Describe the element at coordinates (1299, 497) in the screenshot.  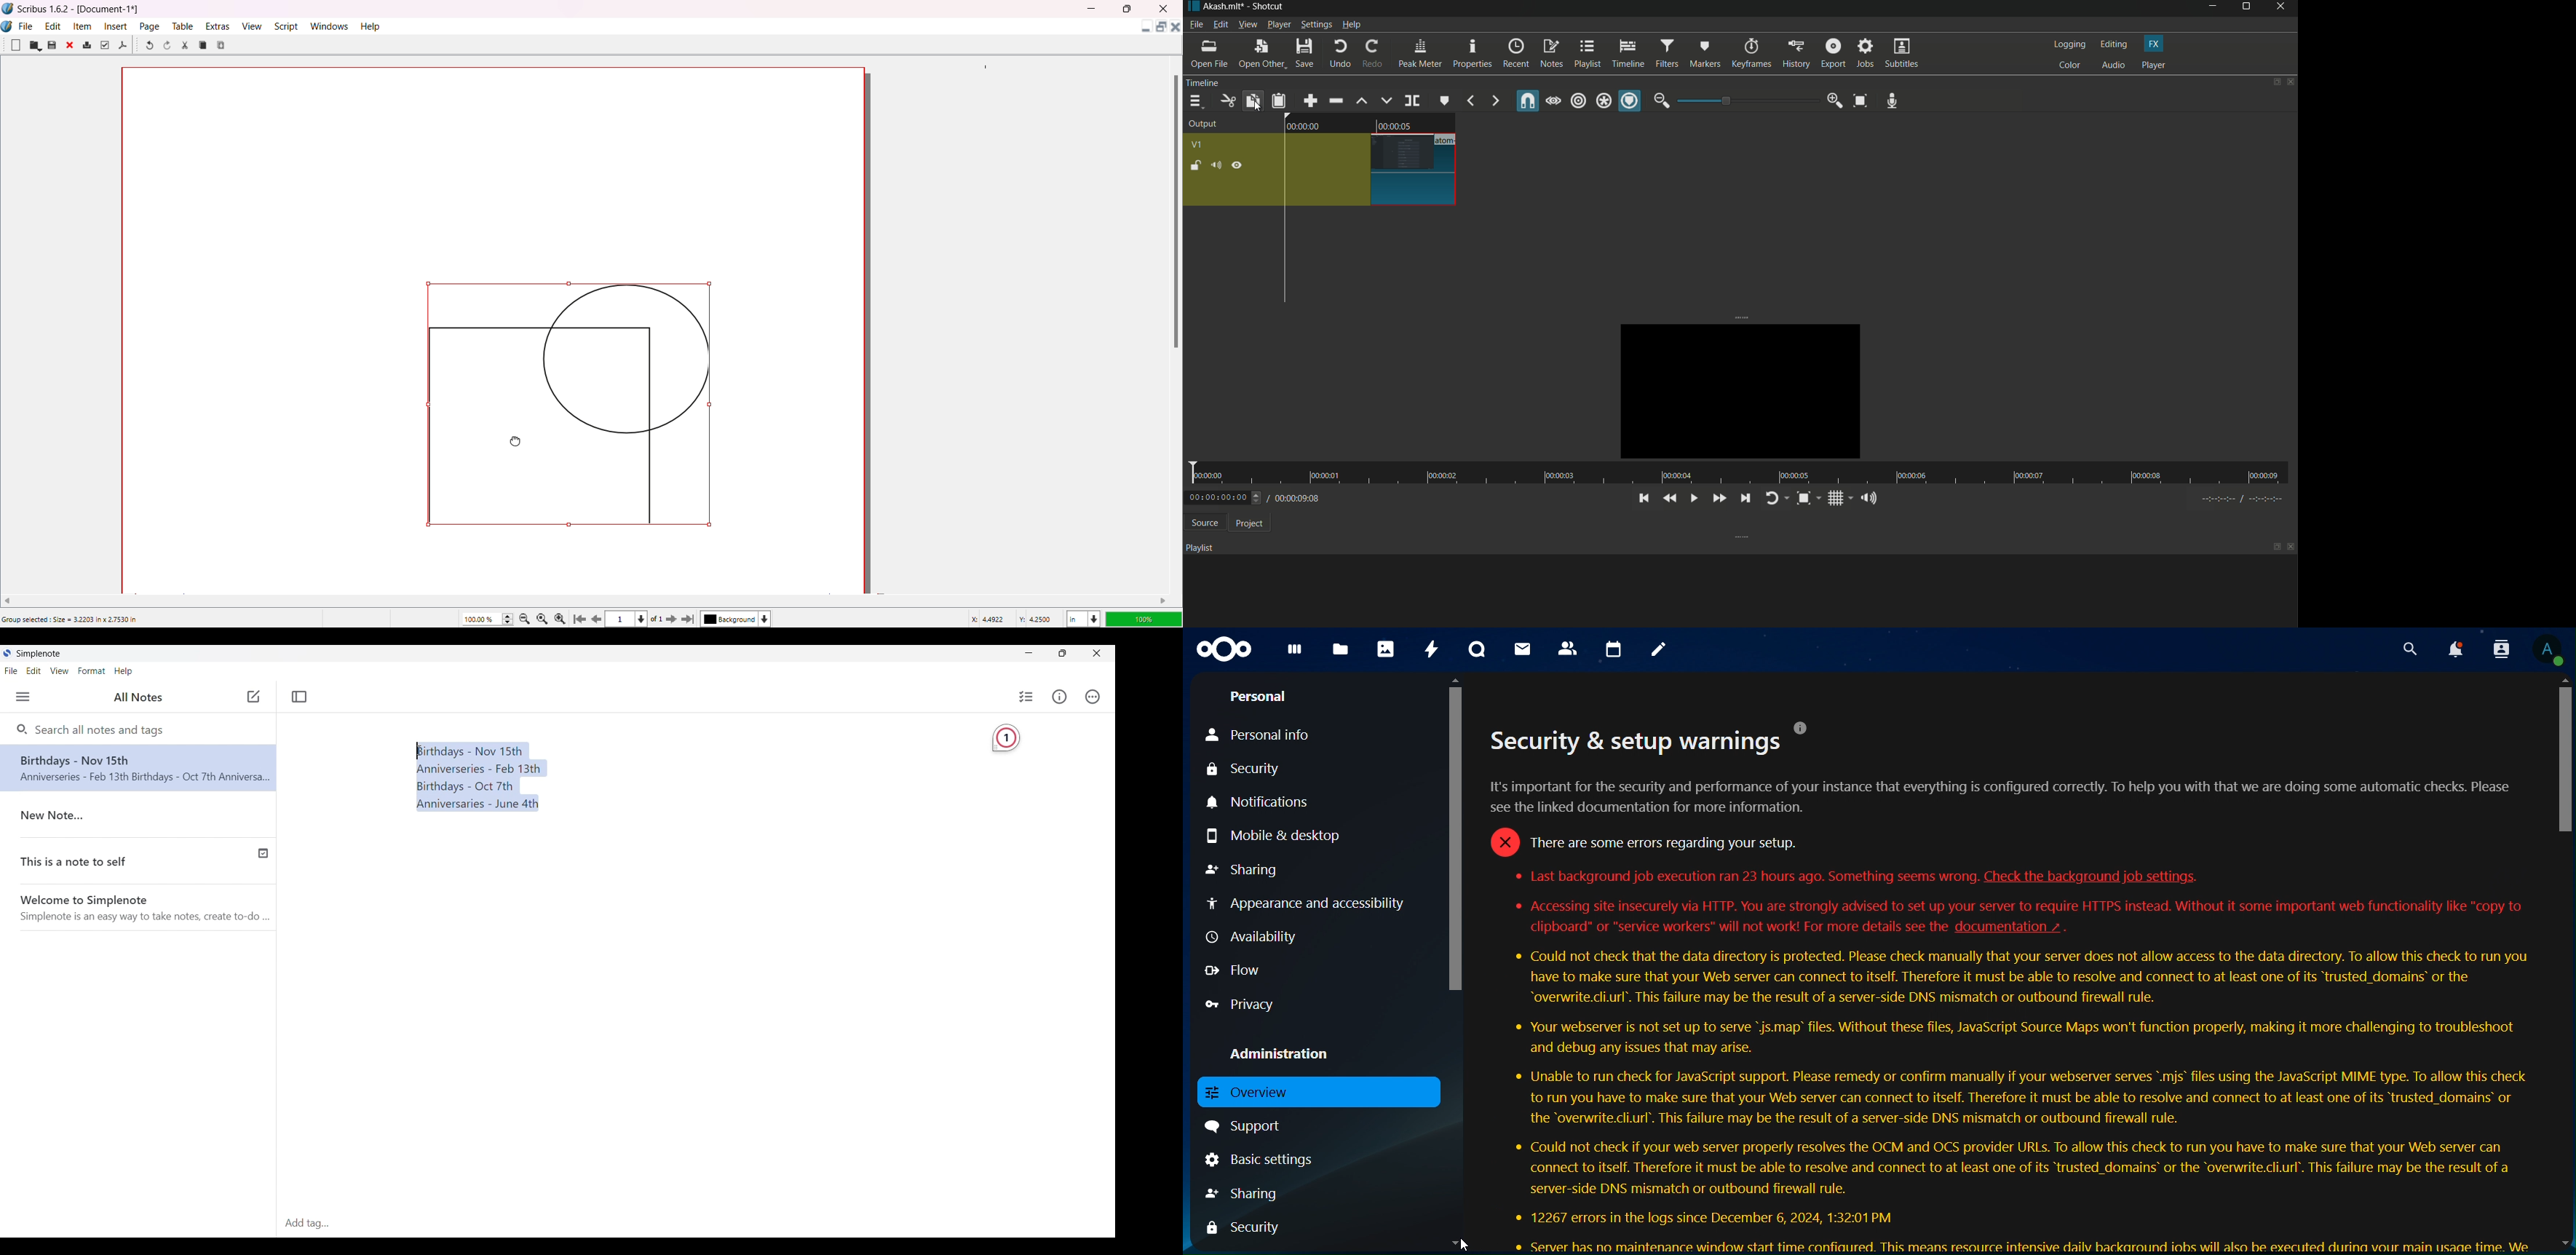
I see ` / 00:00:04:16` at that location.